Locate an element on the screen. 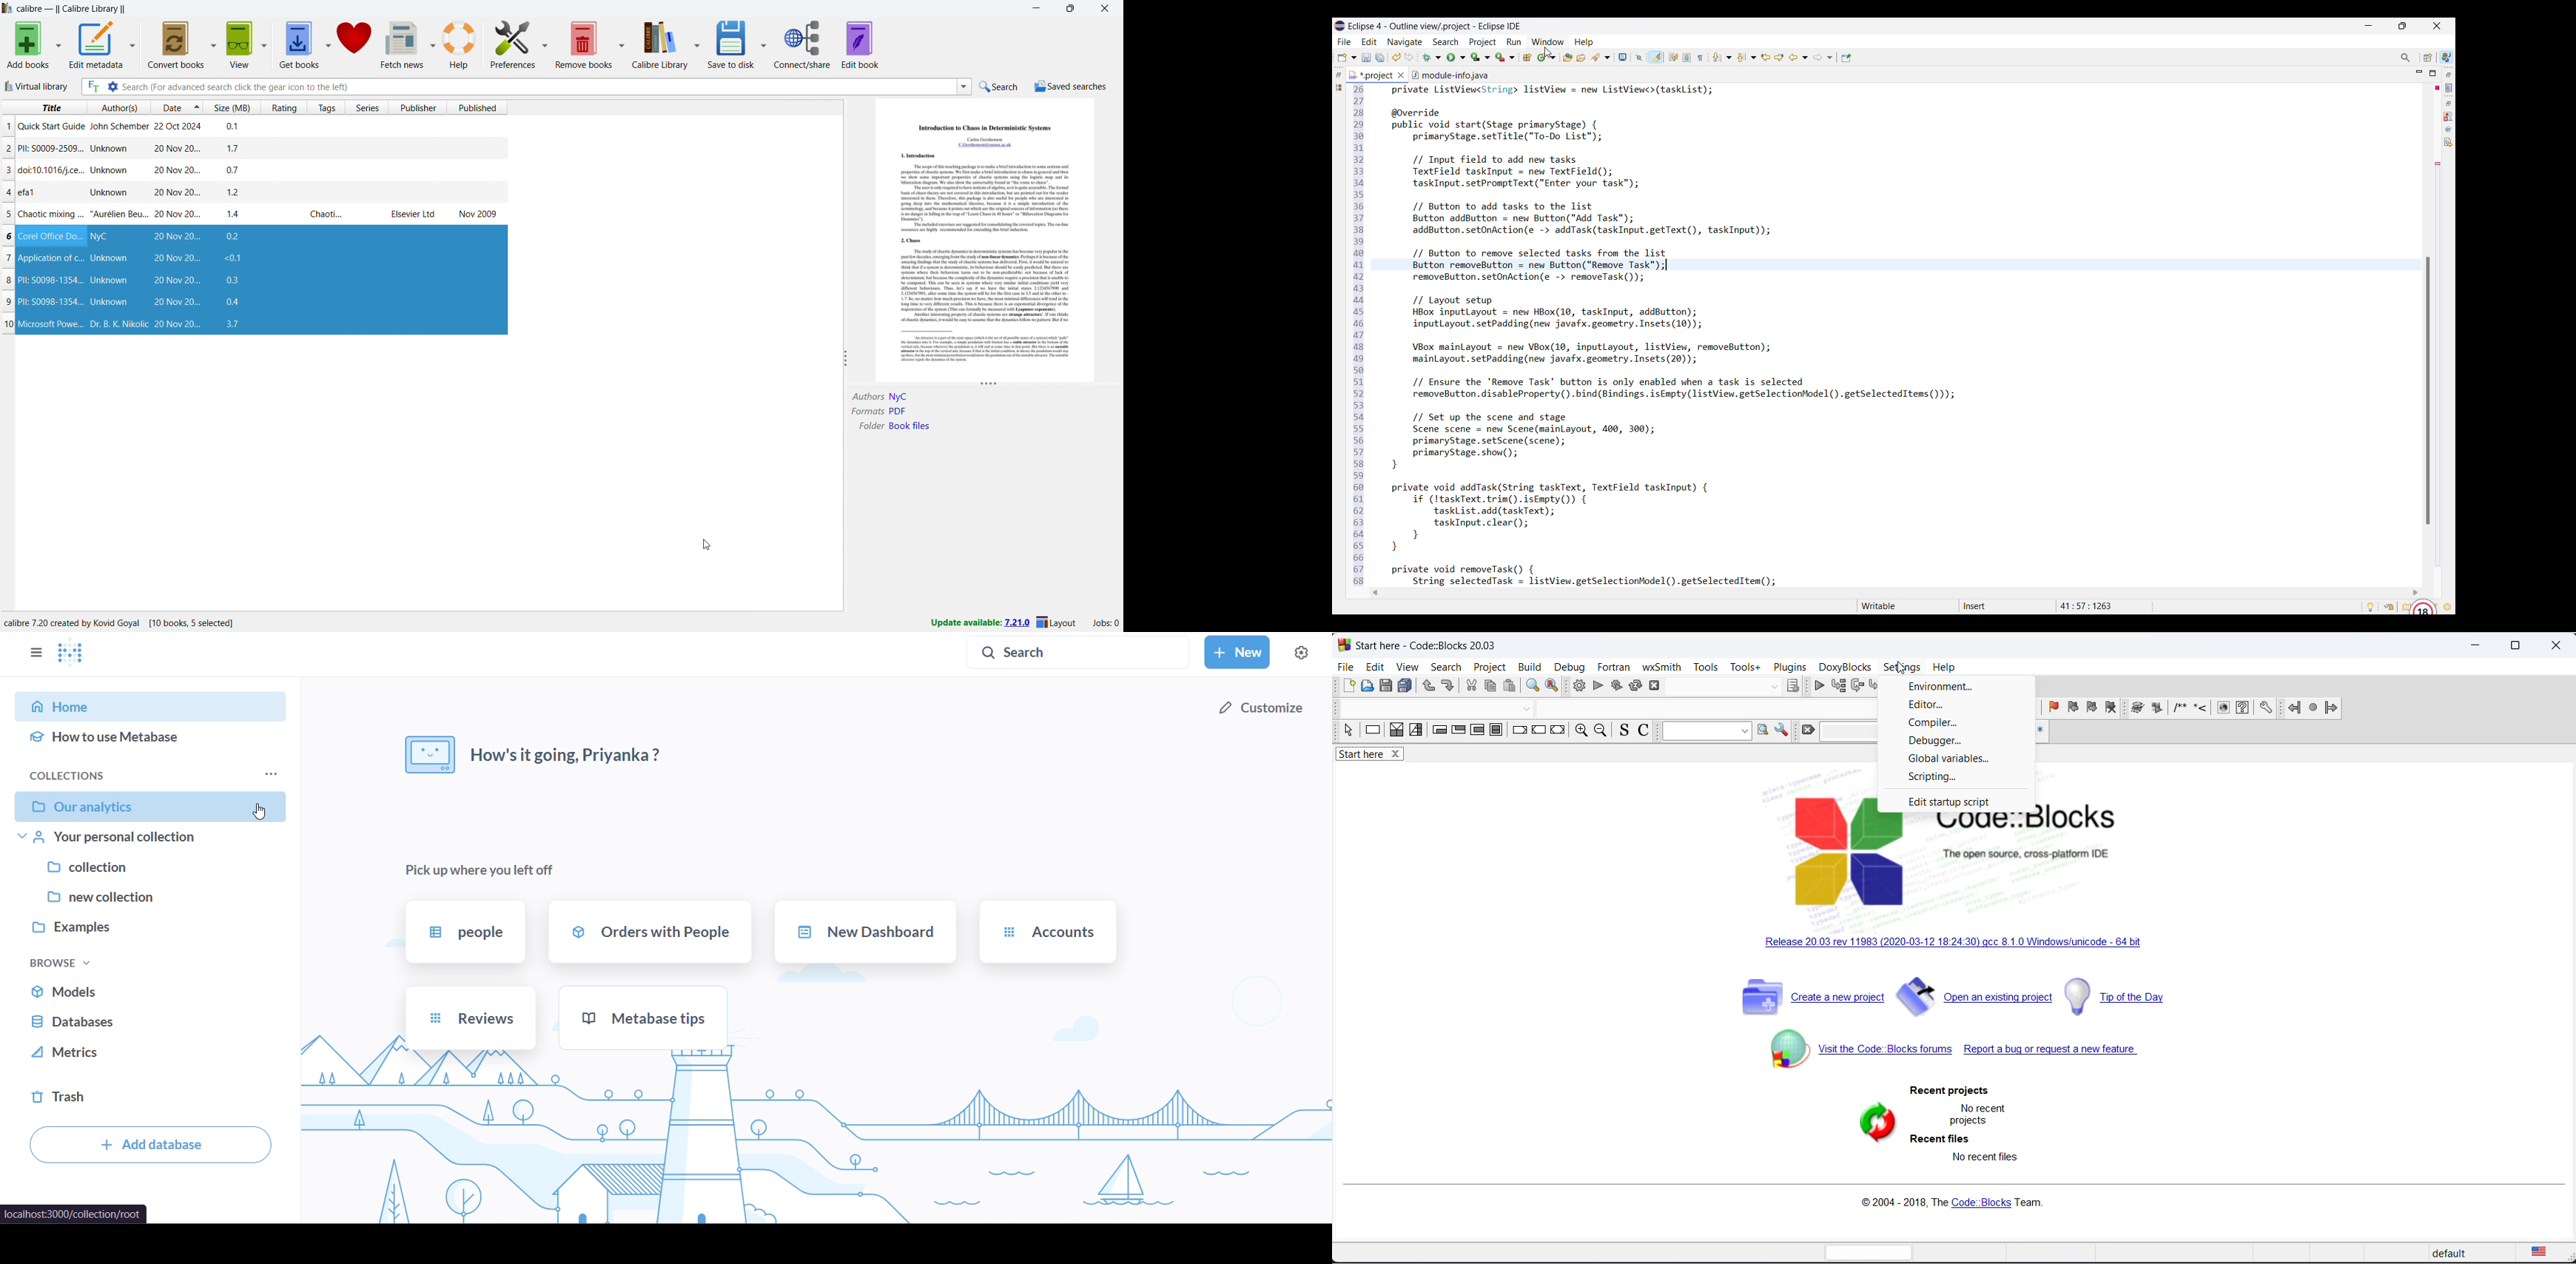  dropdown is located at coordinates (1528, 708).